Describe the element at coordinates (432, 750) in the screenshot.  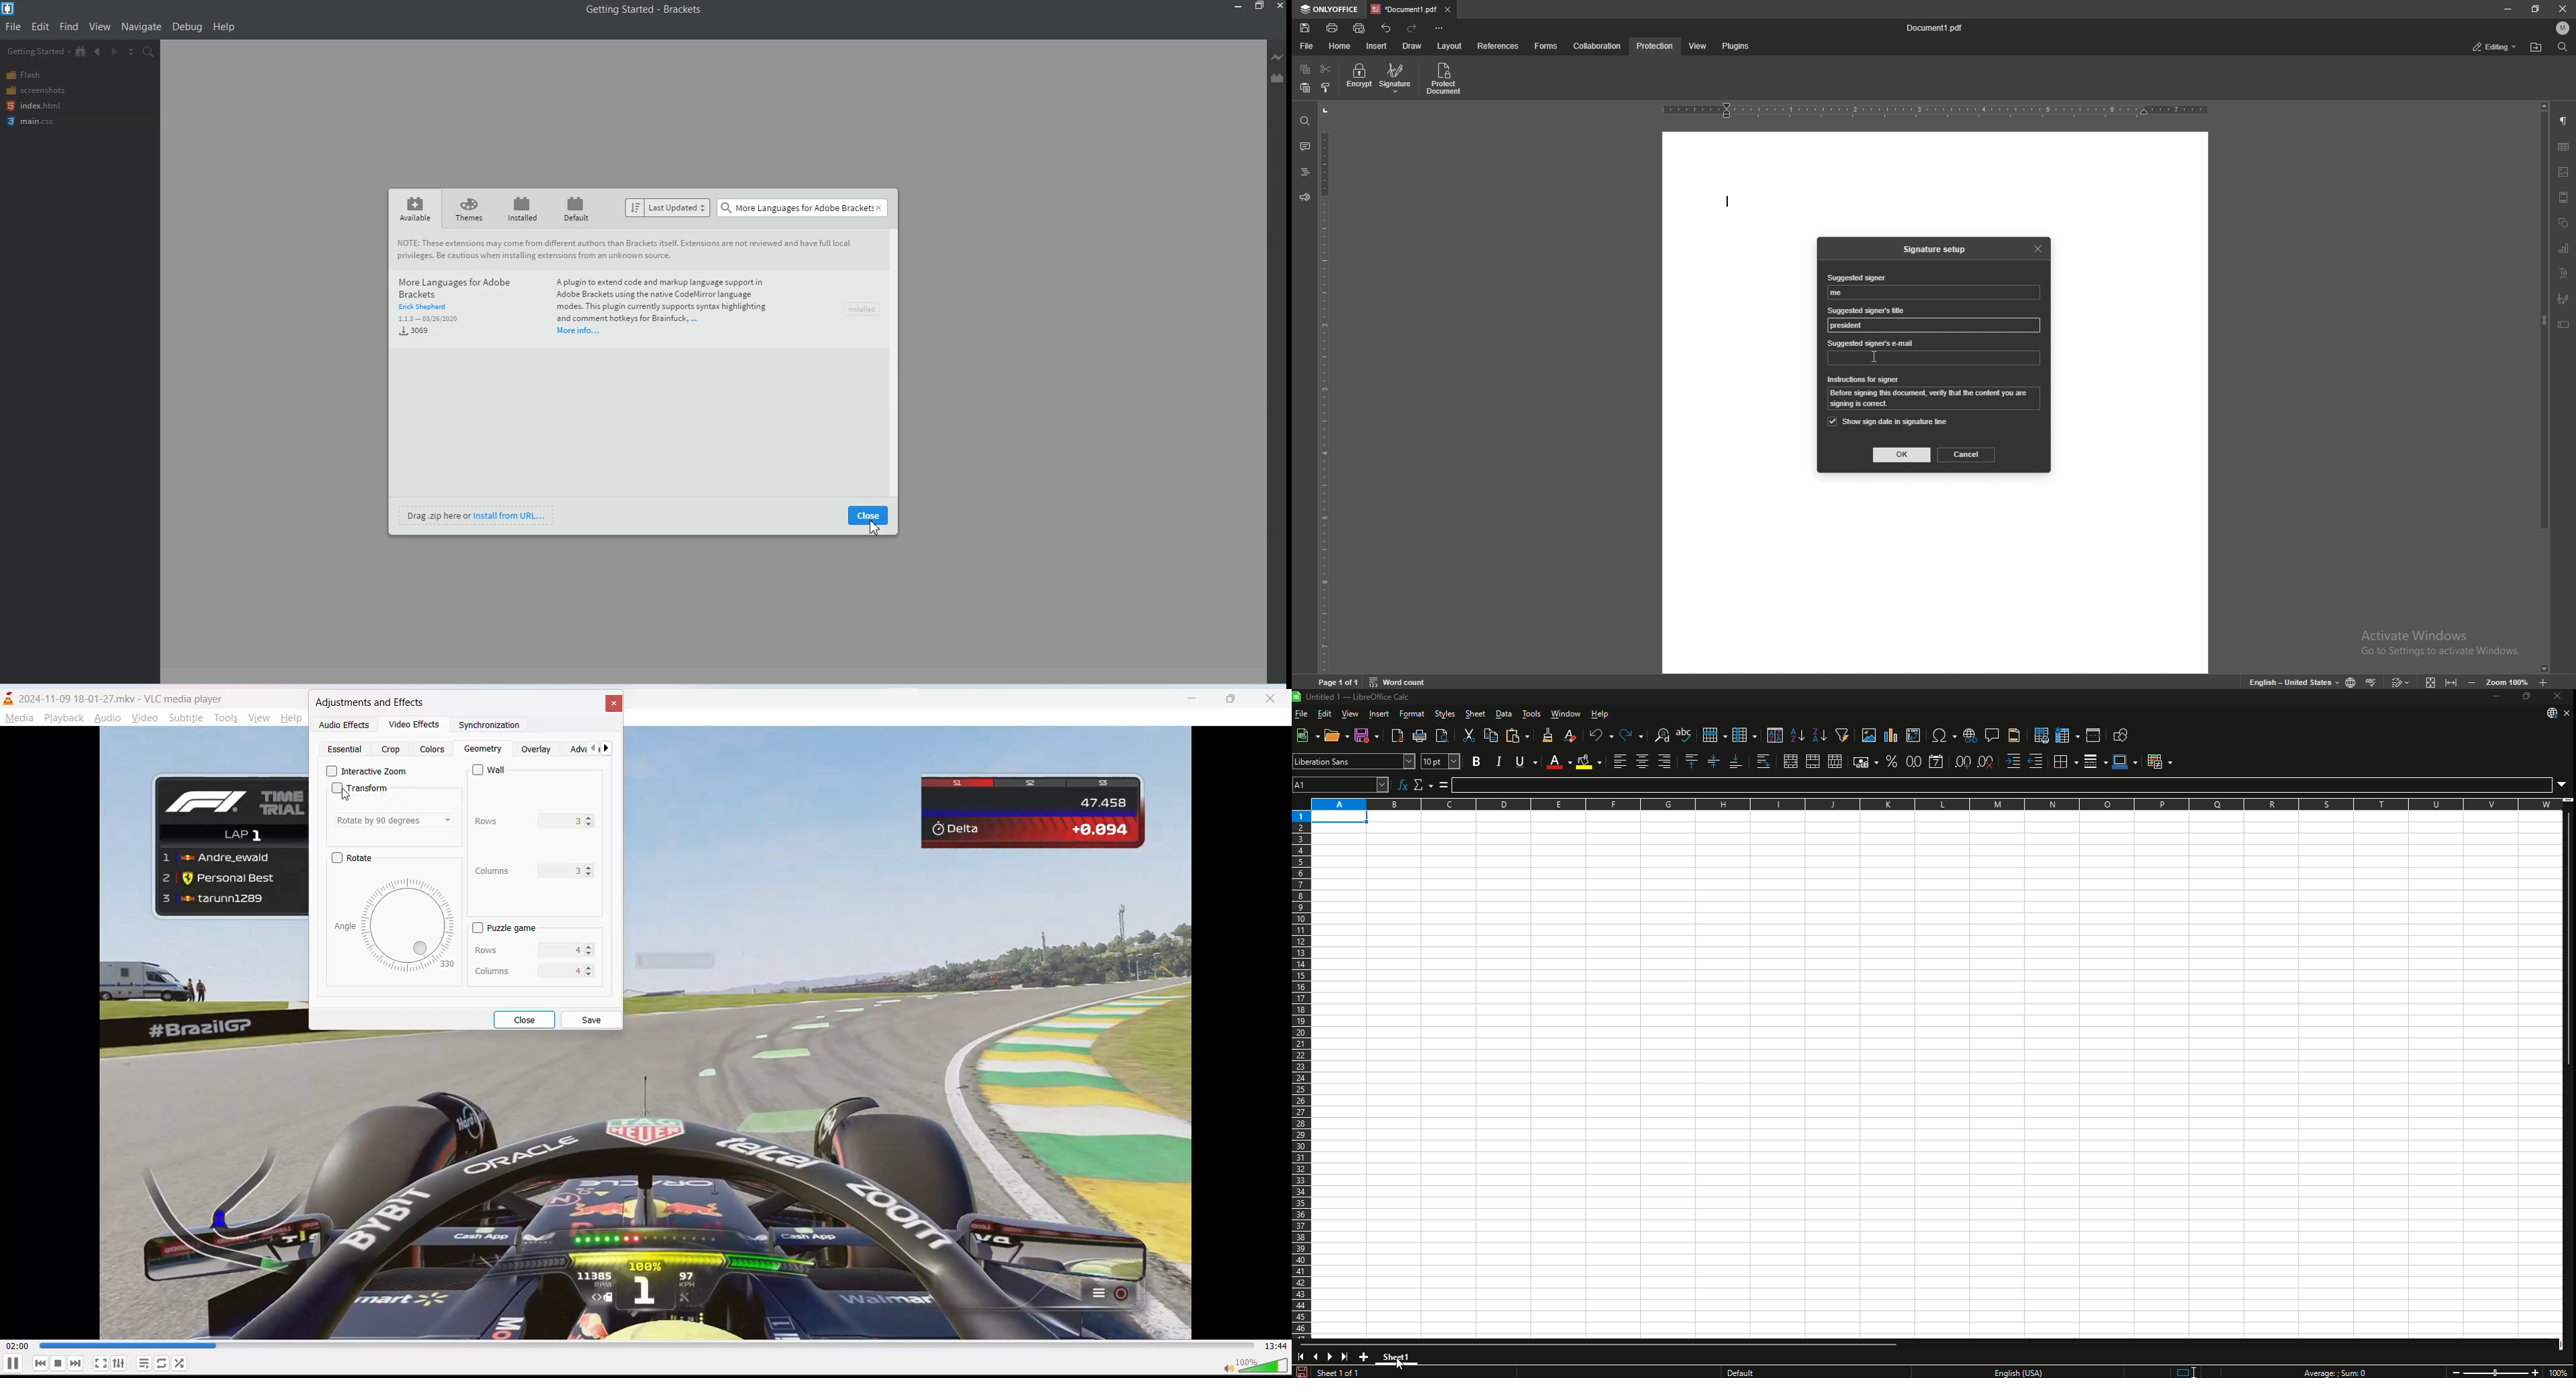
I see `colors` at that location.